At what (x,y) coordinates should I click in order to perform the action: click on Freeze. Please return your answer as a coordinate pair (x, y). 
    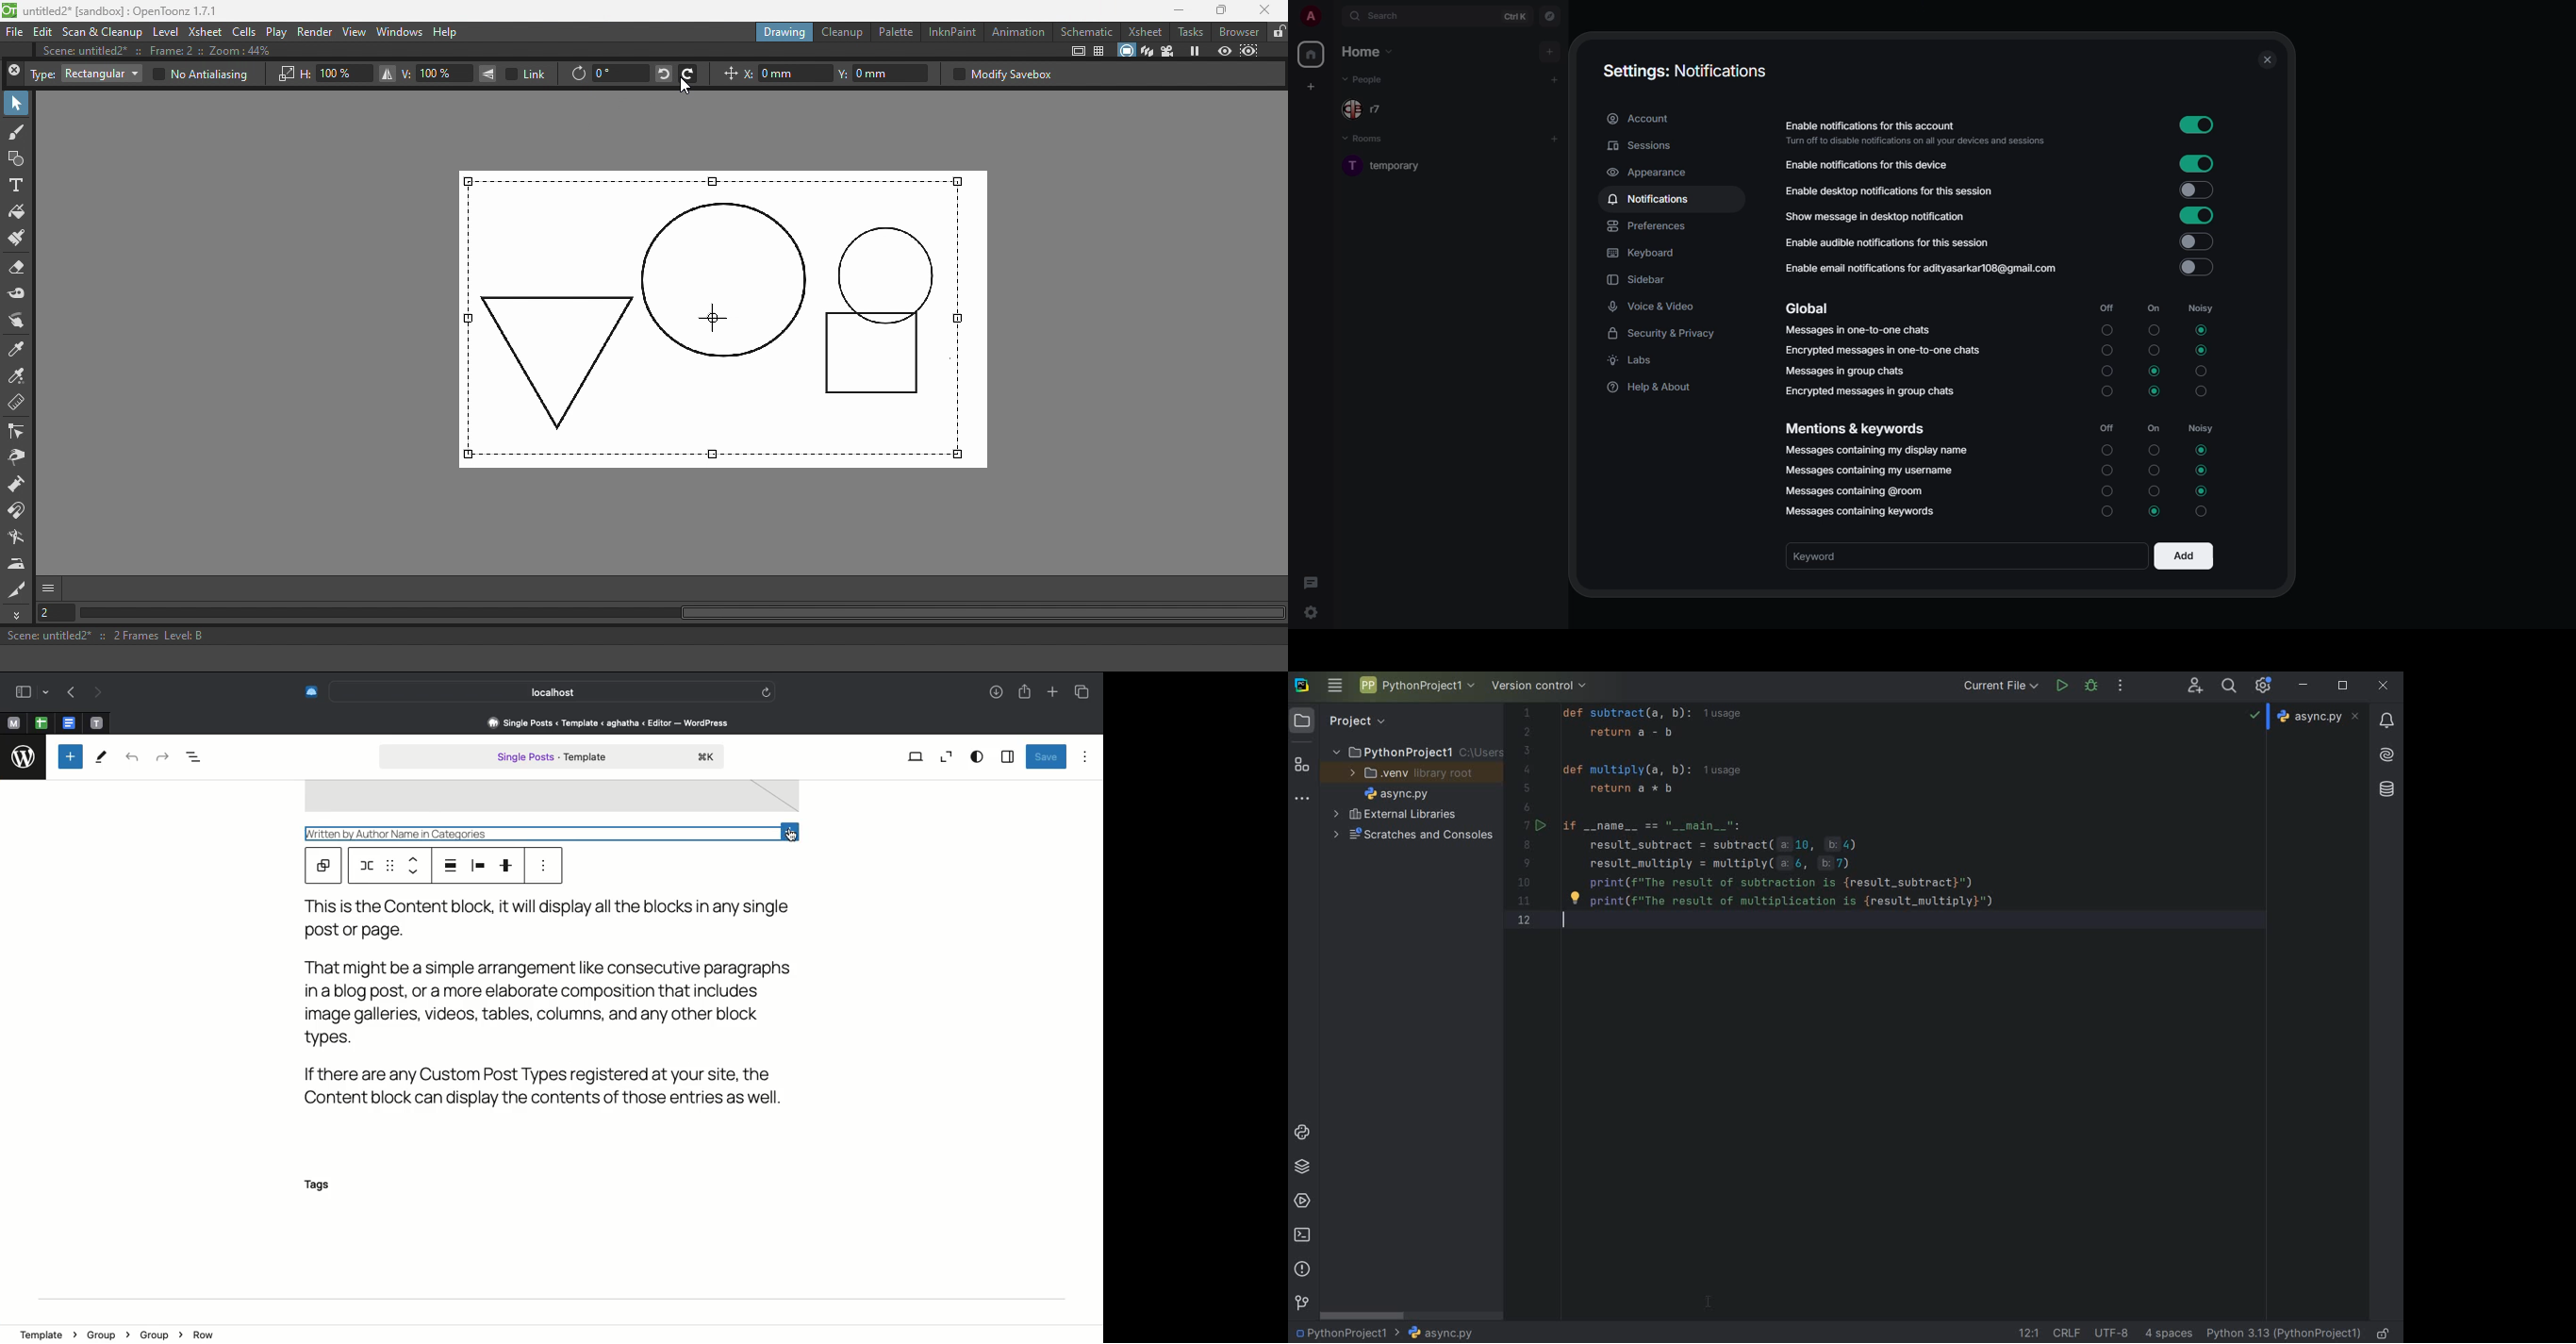
    Looking at the image, I should click on (1196, 50).